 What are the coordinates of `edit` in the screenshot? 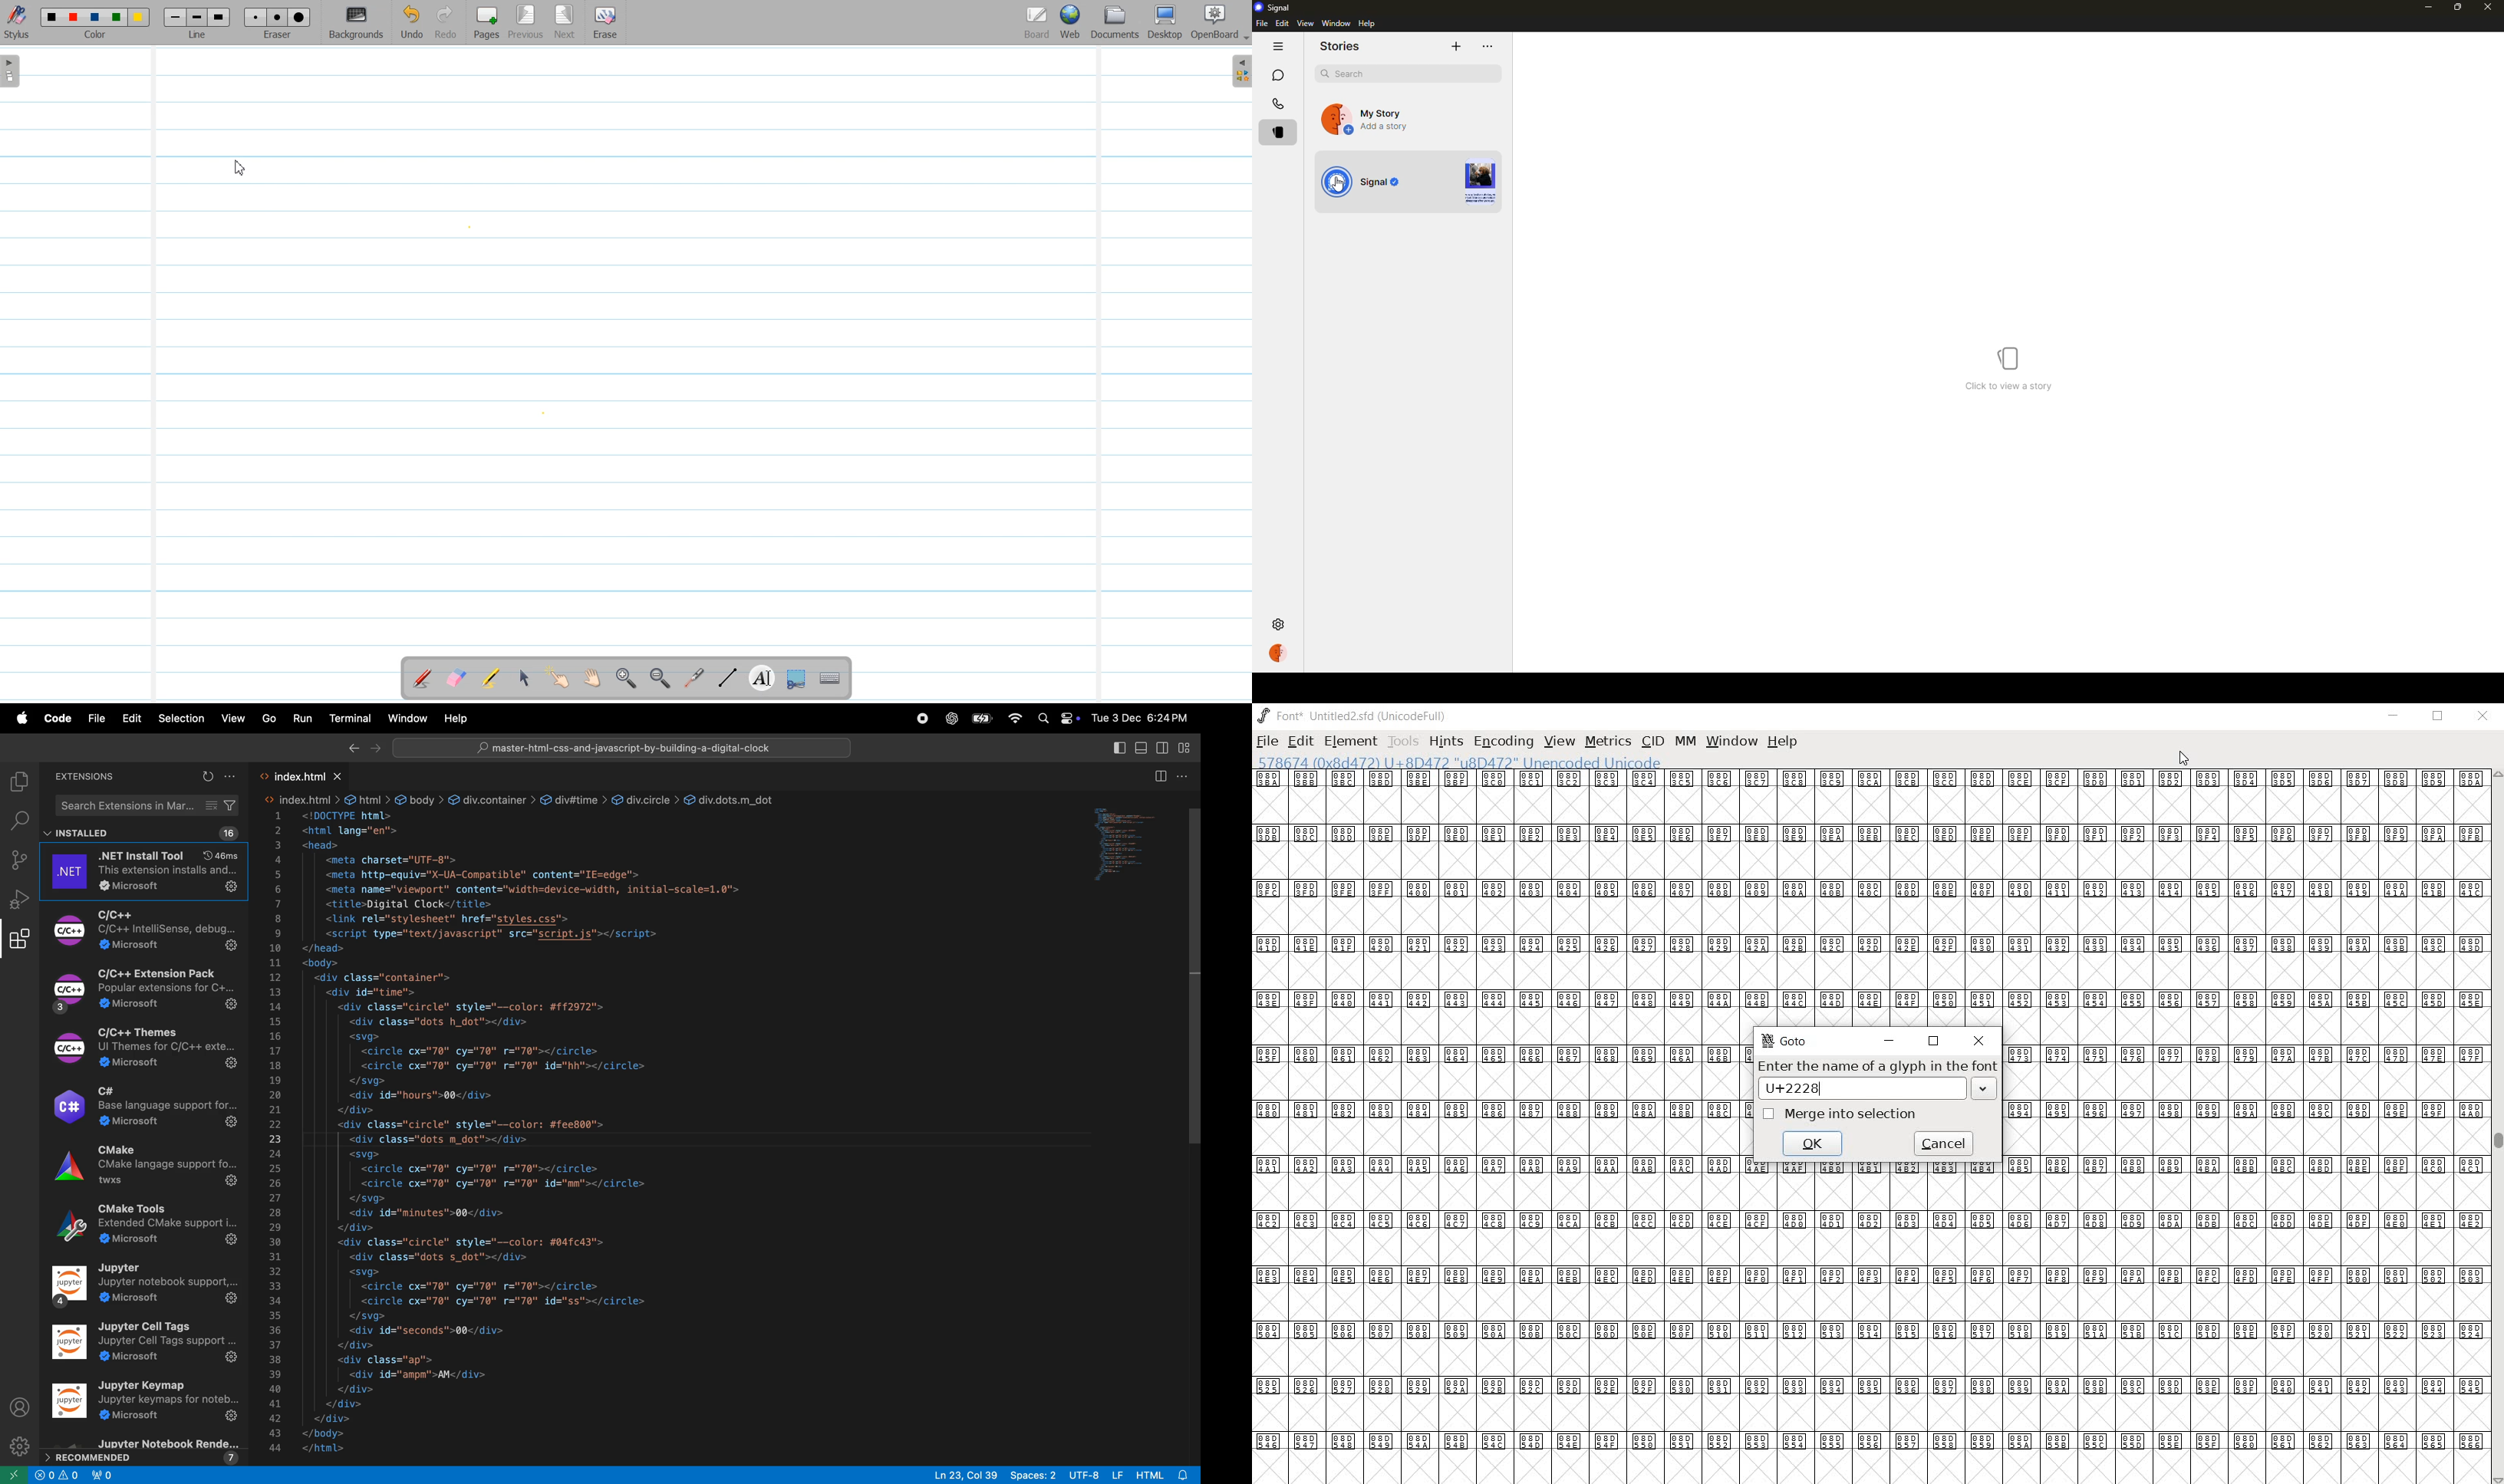 It's located at (1281, 23).